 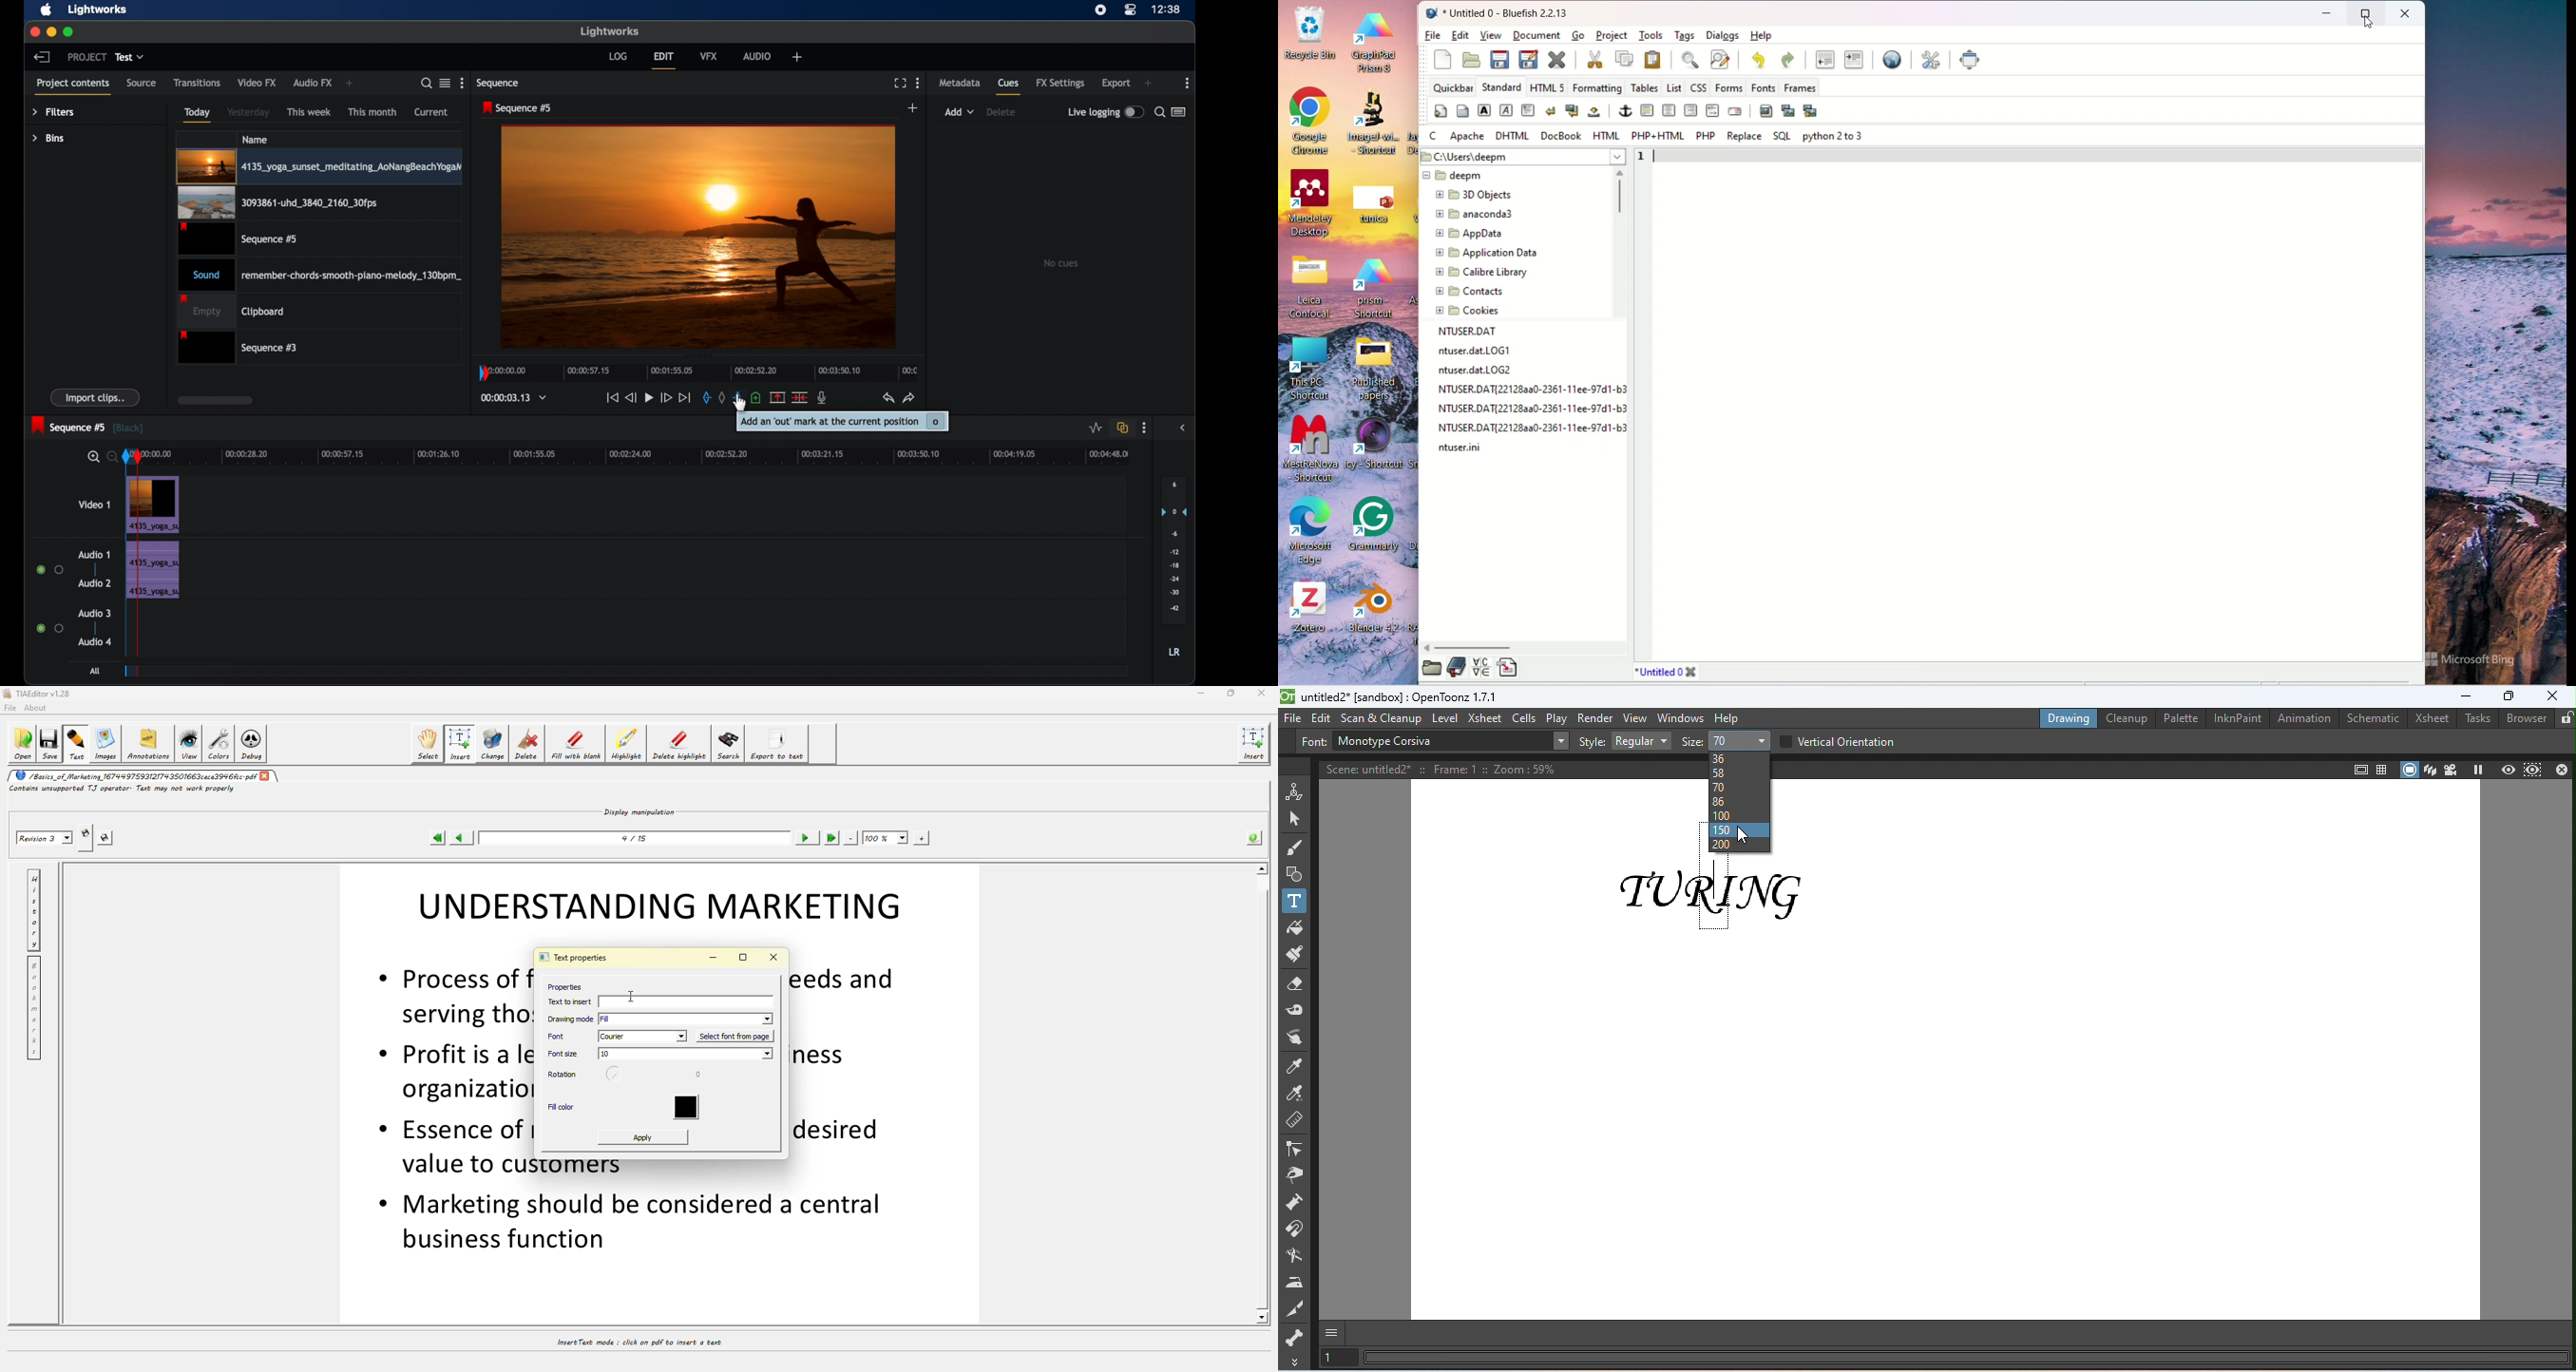 What do you see at coordinates (154, 588) in the screenshot?
I see `audio clip` at bounding box center [154, 588].